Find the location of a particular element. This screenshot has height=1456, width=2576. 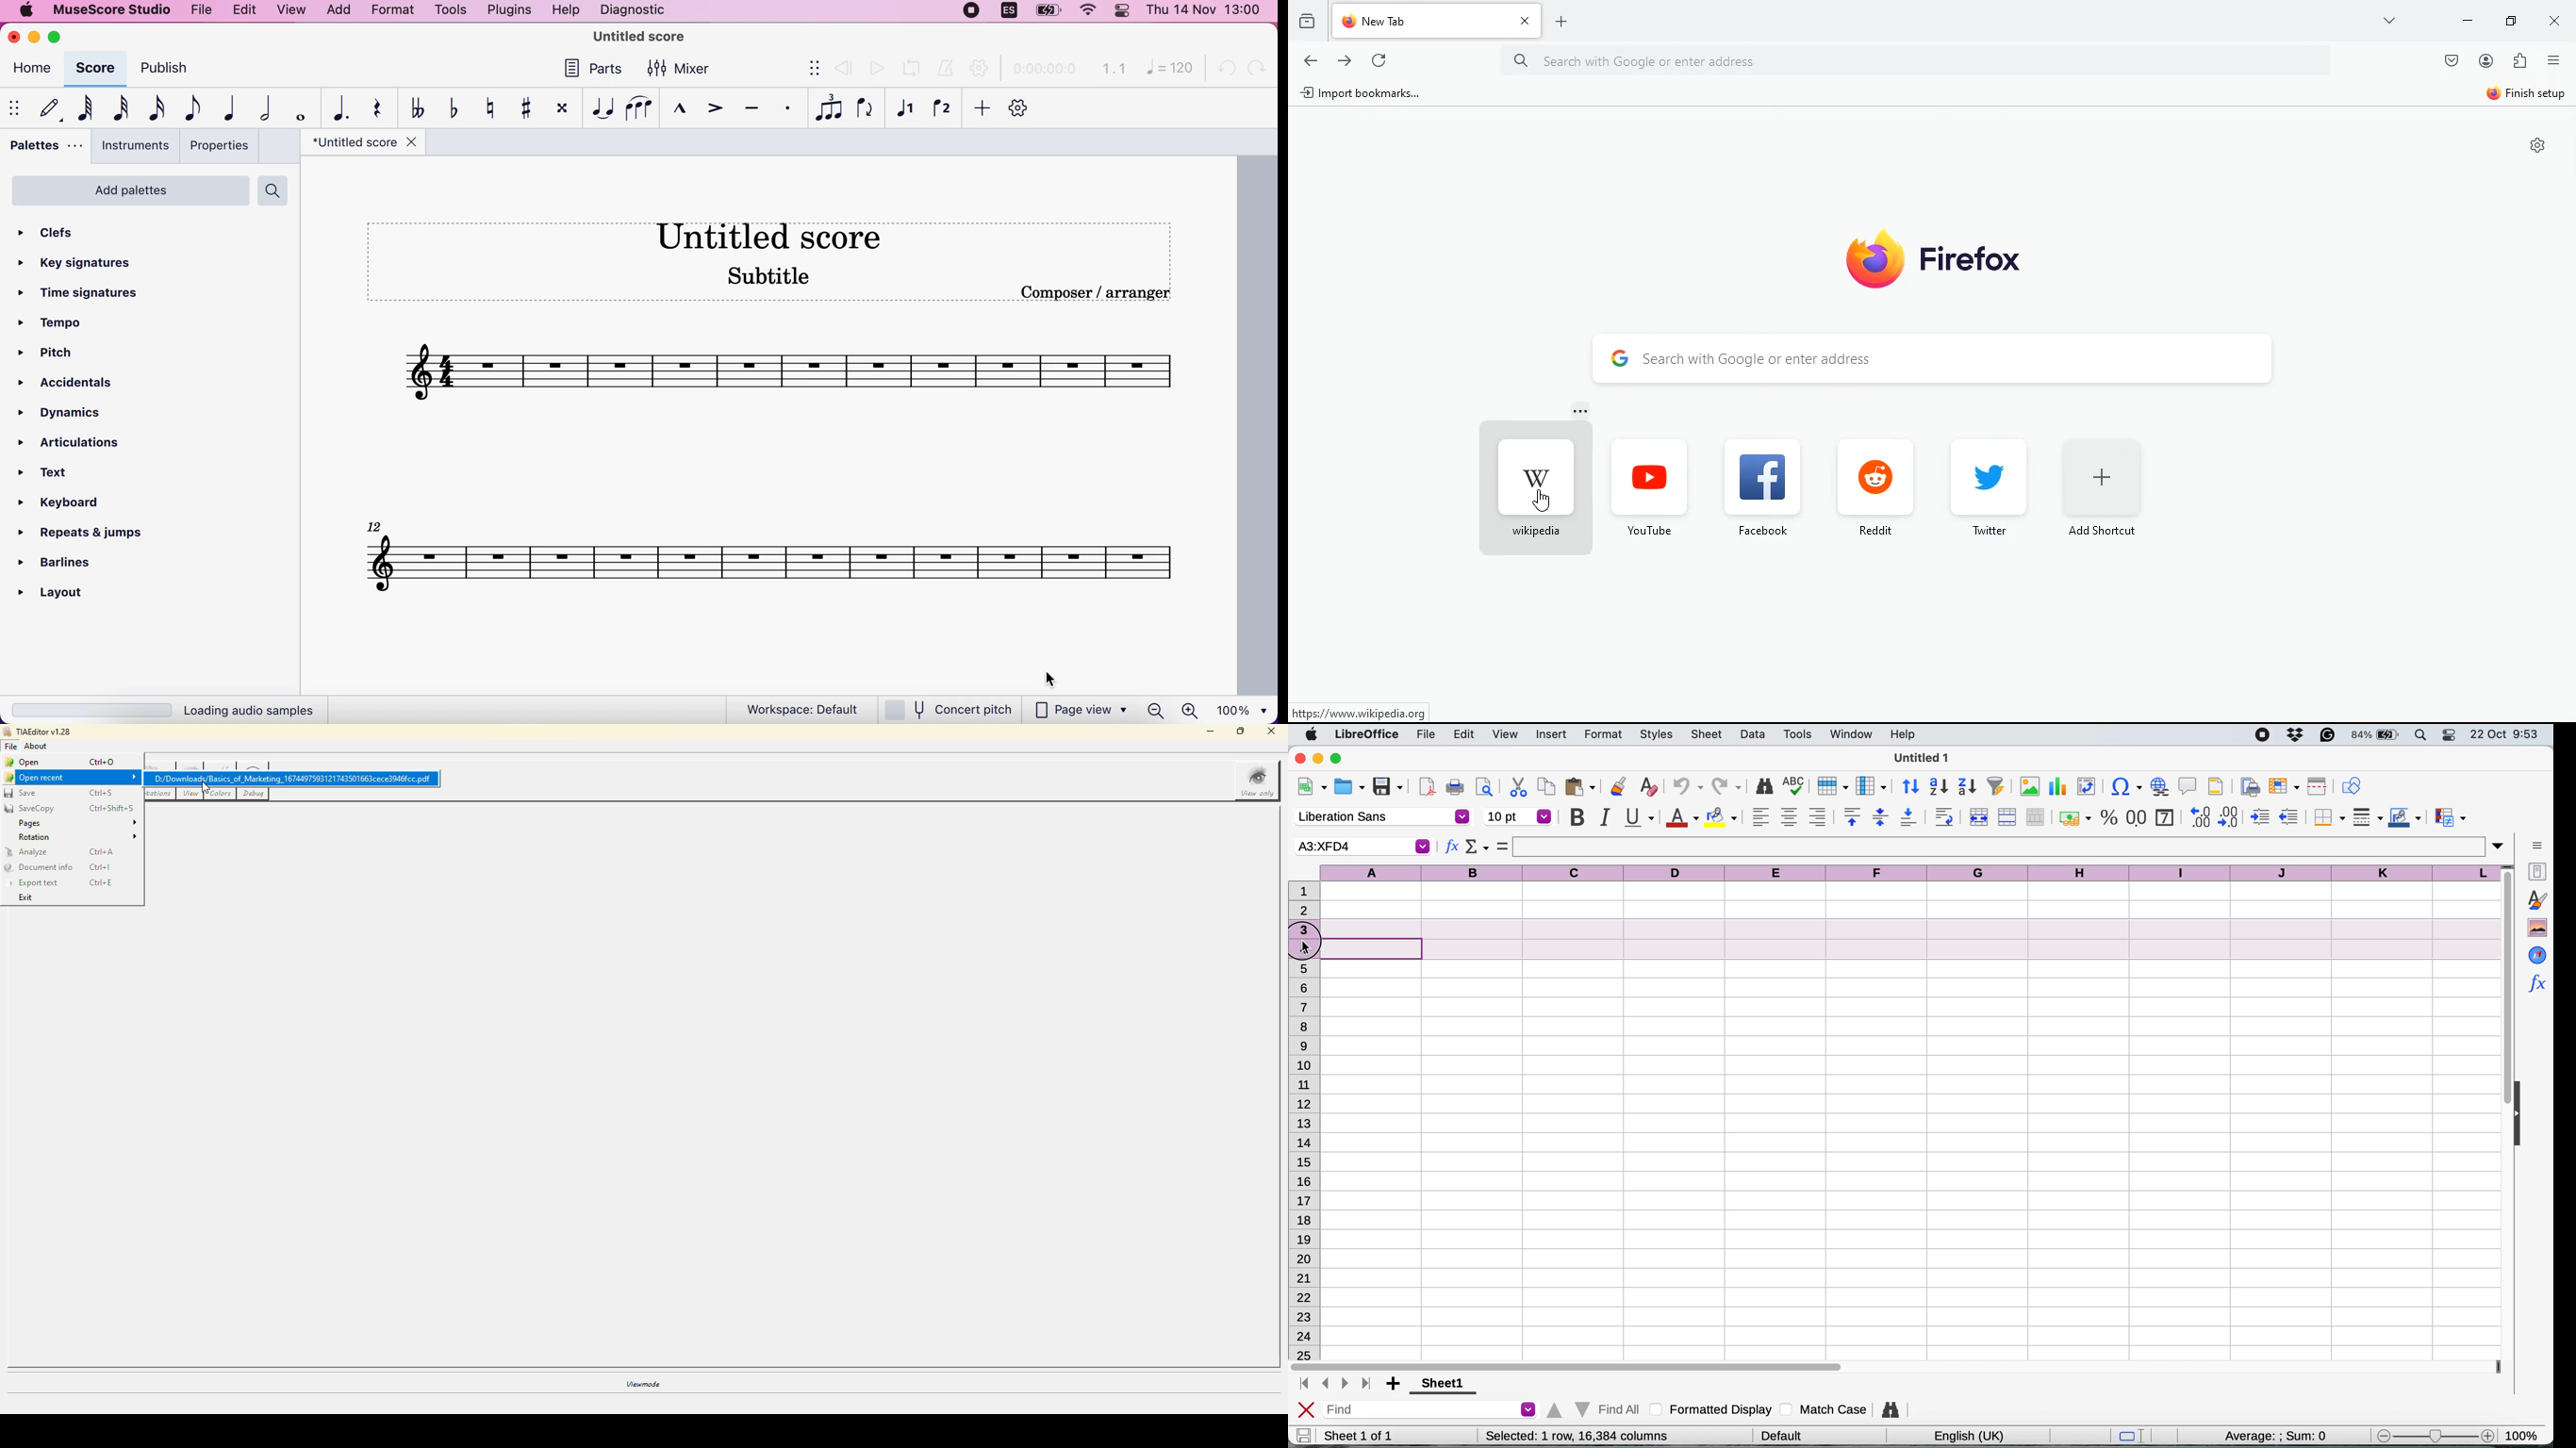

loading audio samples is located at coordinates (172, 708).